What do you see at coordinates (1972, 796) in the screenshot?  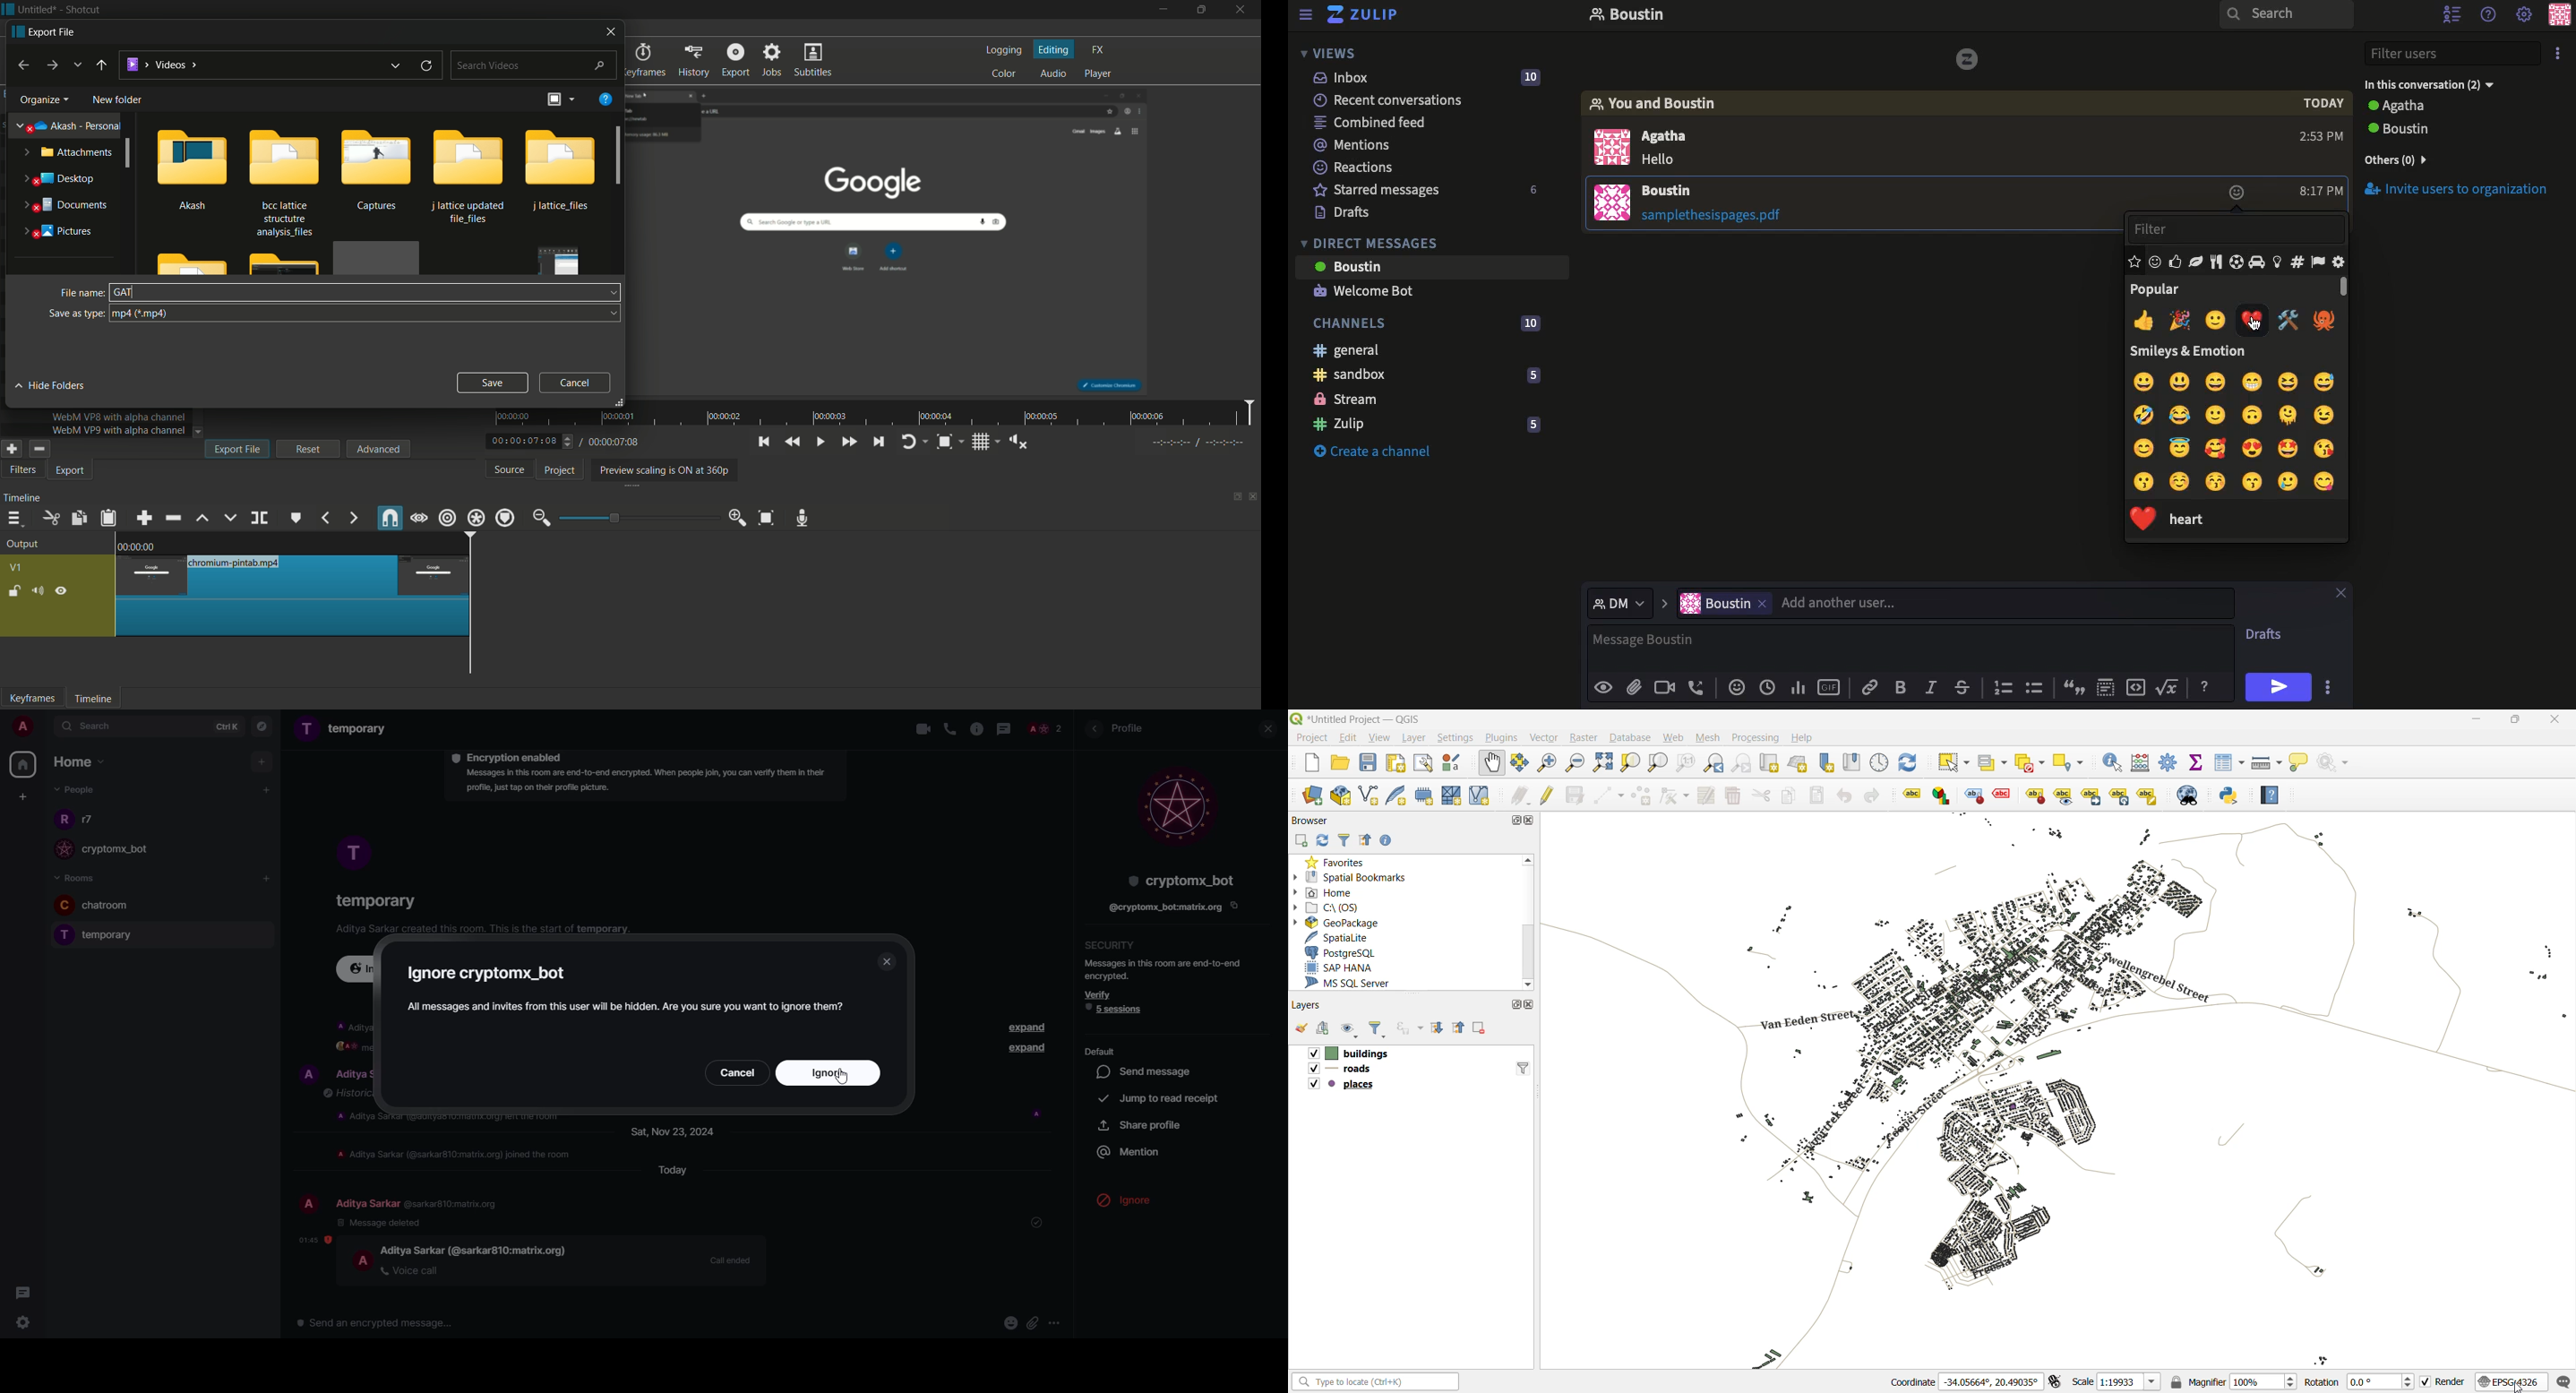 I see `highlight pinned labels, diagrams and callouts` at bounding box center [1972, 796].